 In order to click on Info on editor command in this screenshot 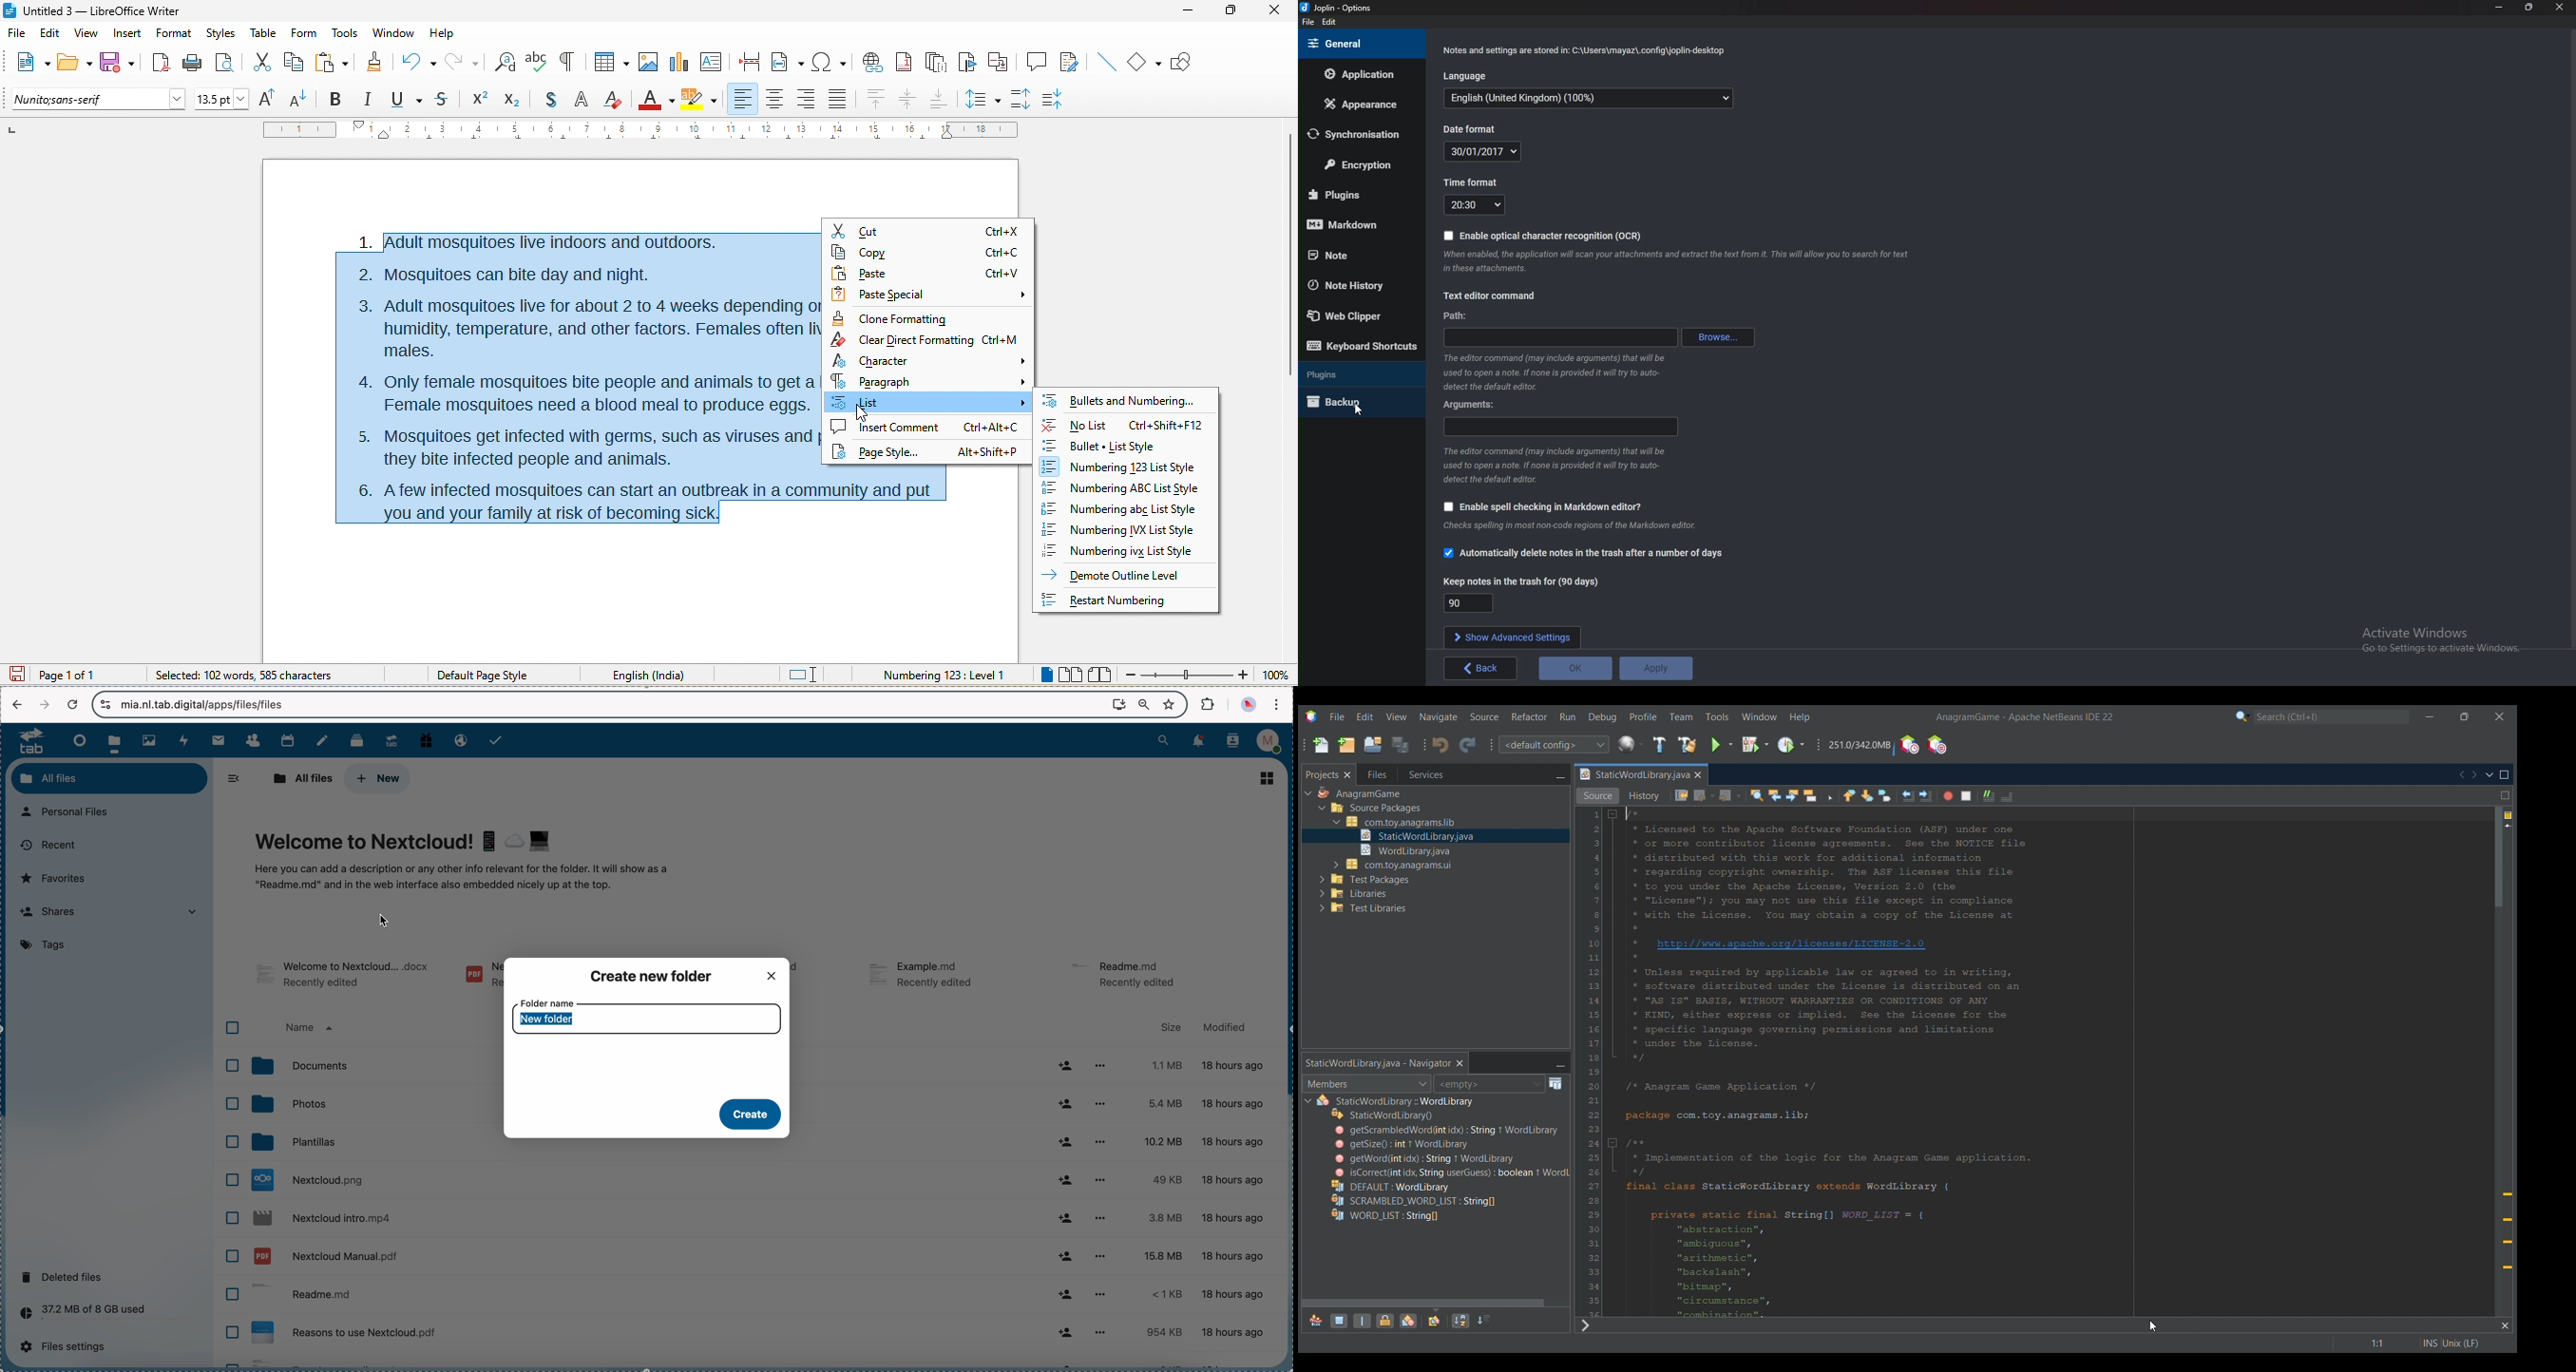, I will do `click(1555, 371)`.